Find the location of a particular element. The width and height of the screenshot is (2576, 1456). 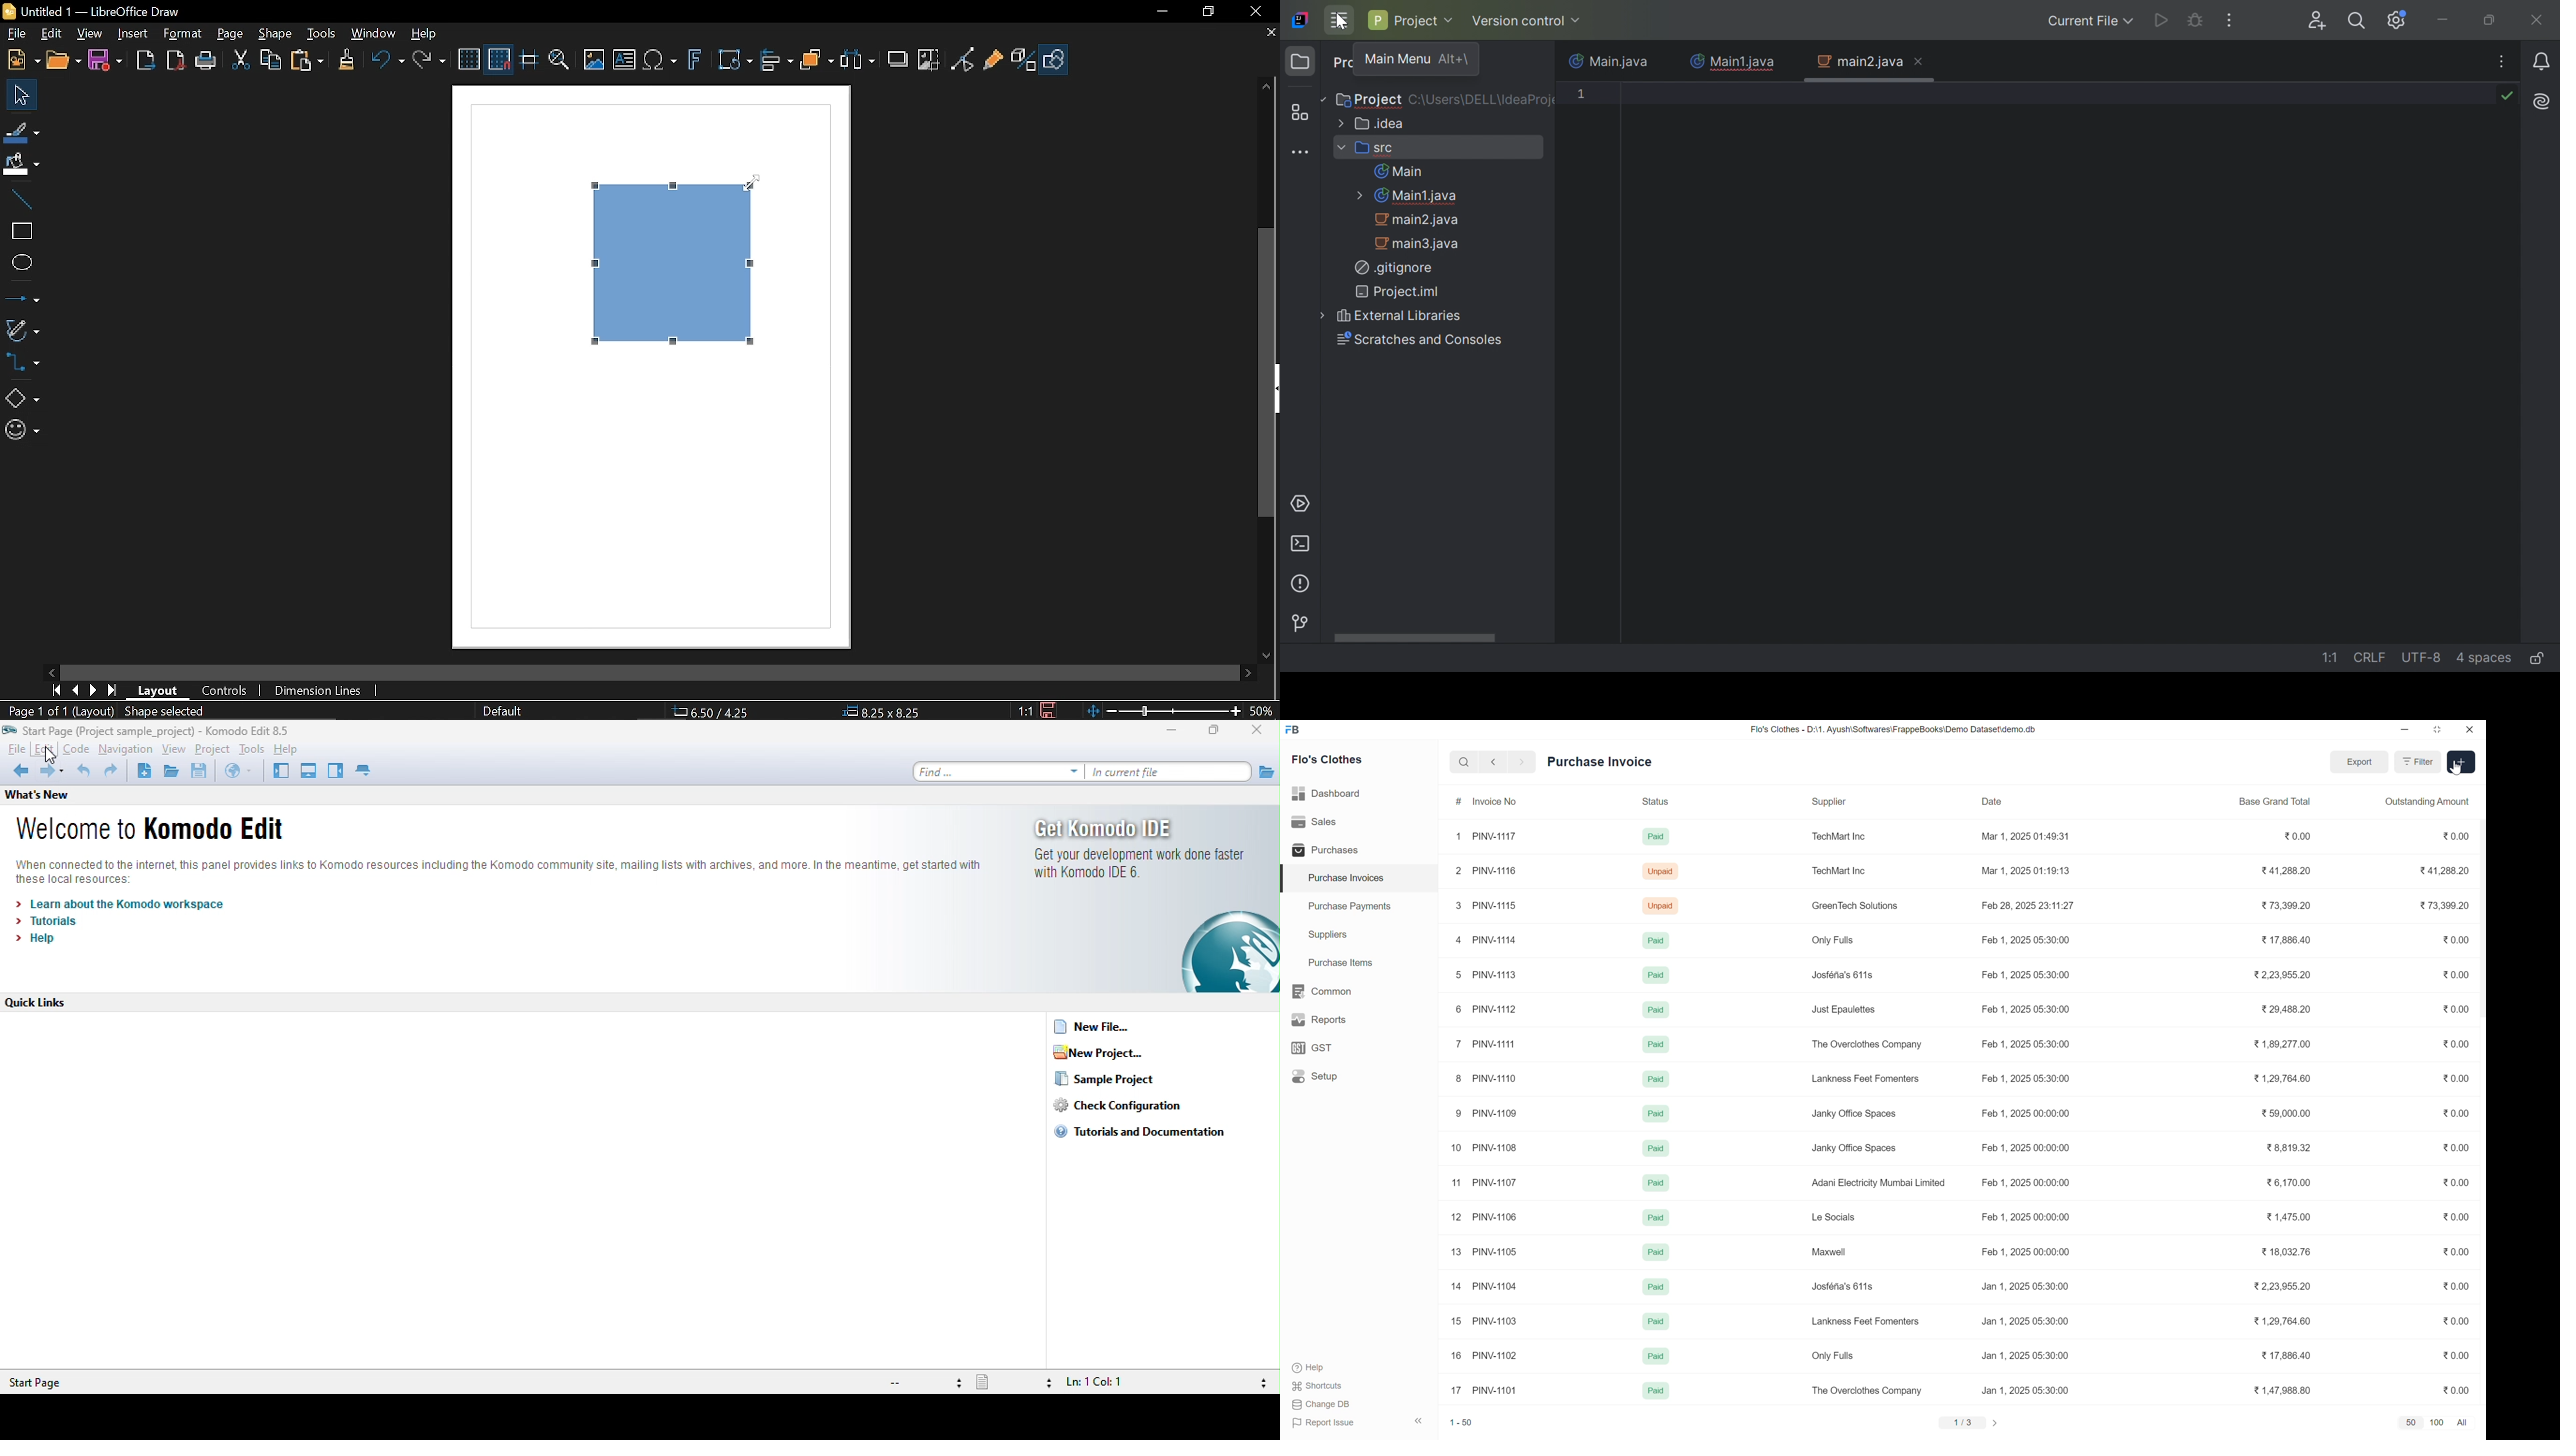

Format is located at coordinates (182, 33).